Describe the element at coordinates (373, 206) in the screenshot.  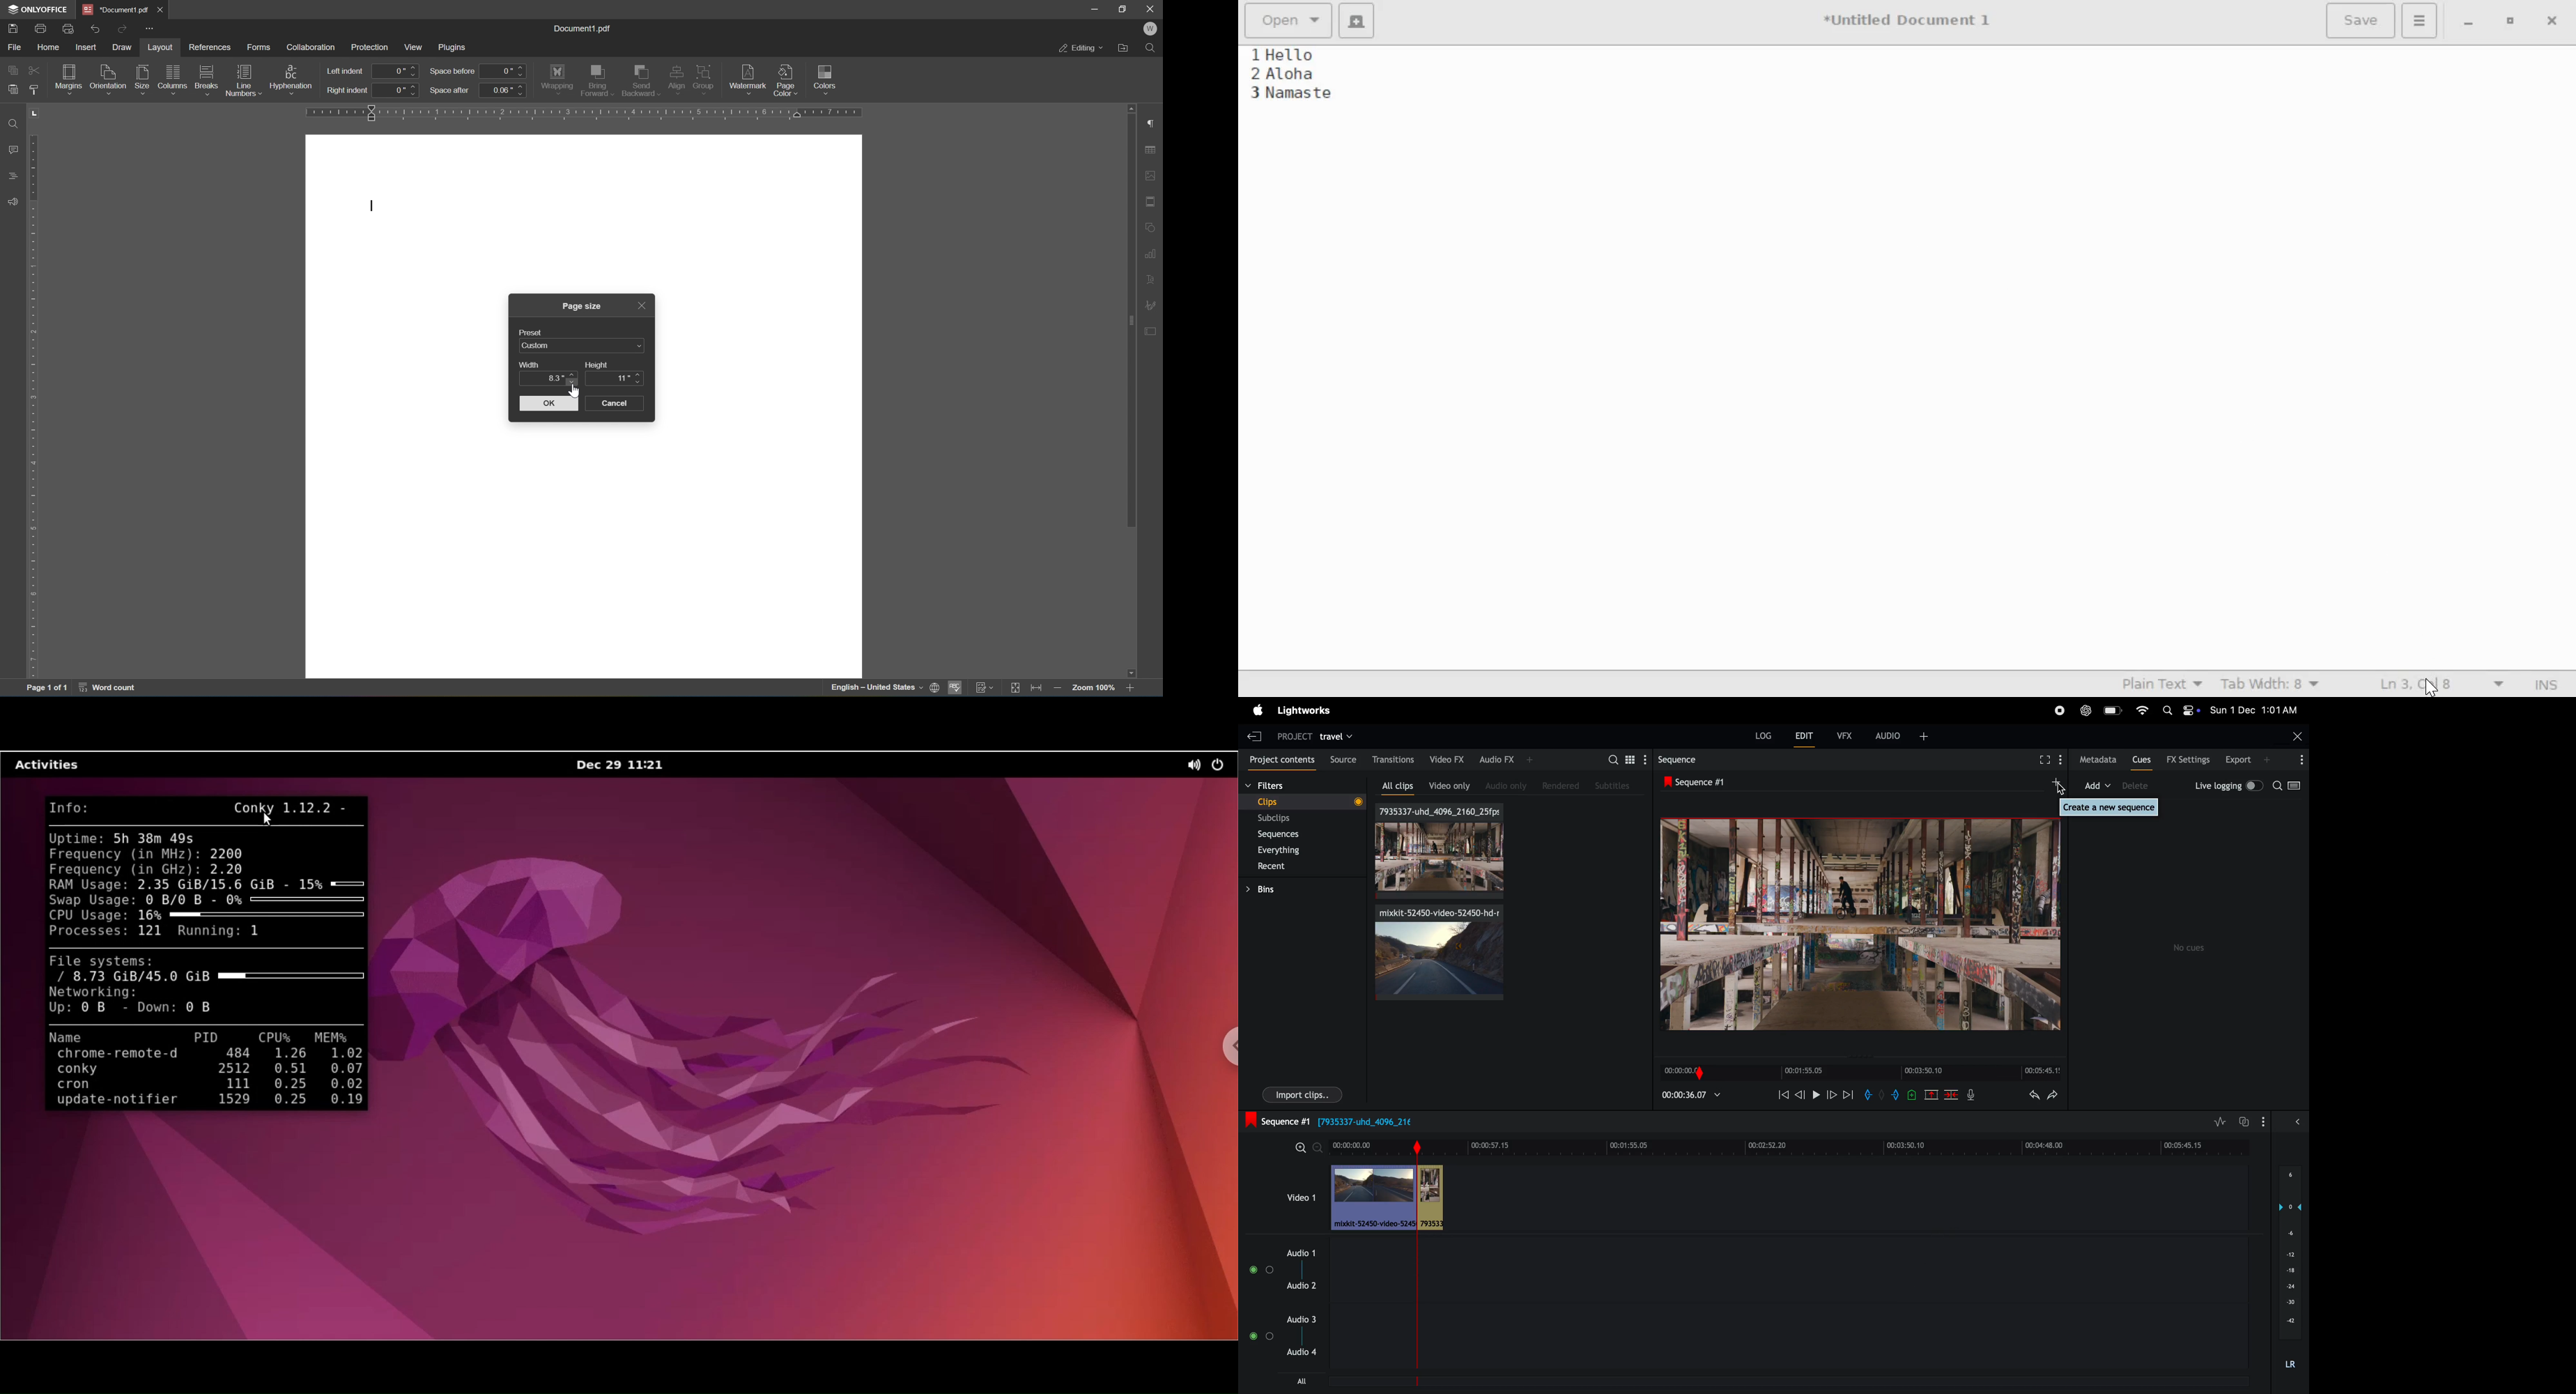
I see `typing cursor` at that location.